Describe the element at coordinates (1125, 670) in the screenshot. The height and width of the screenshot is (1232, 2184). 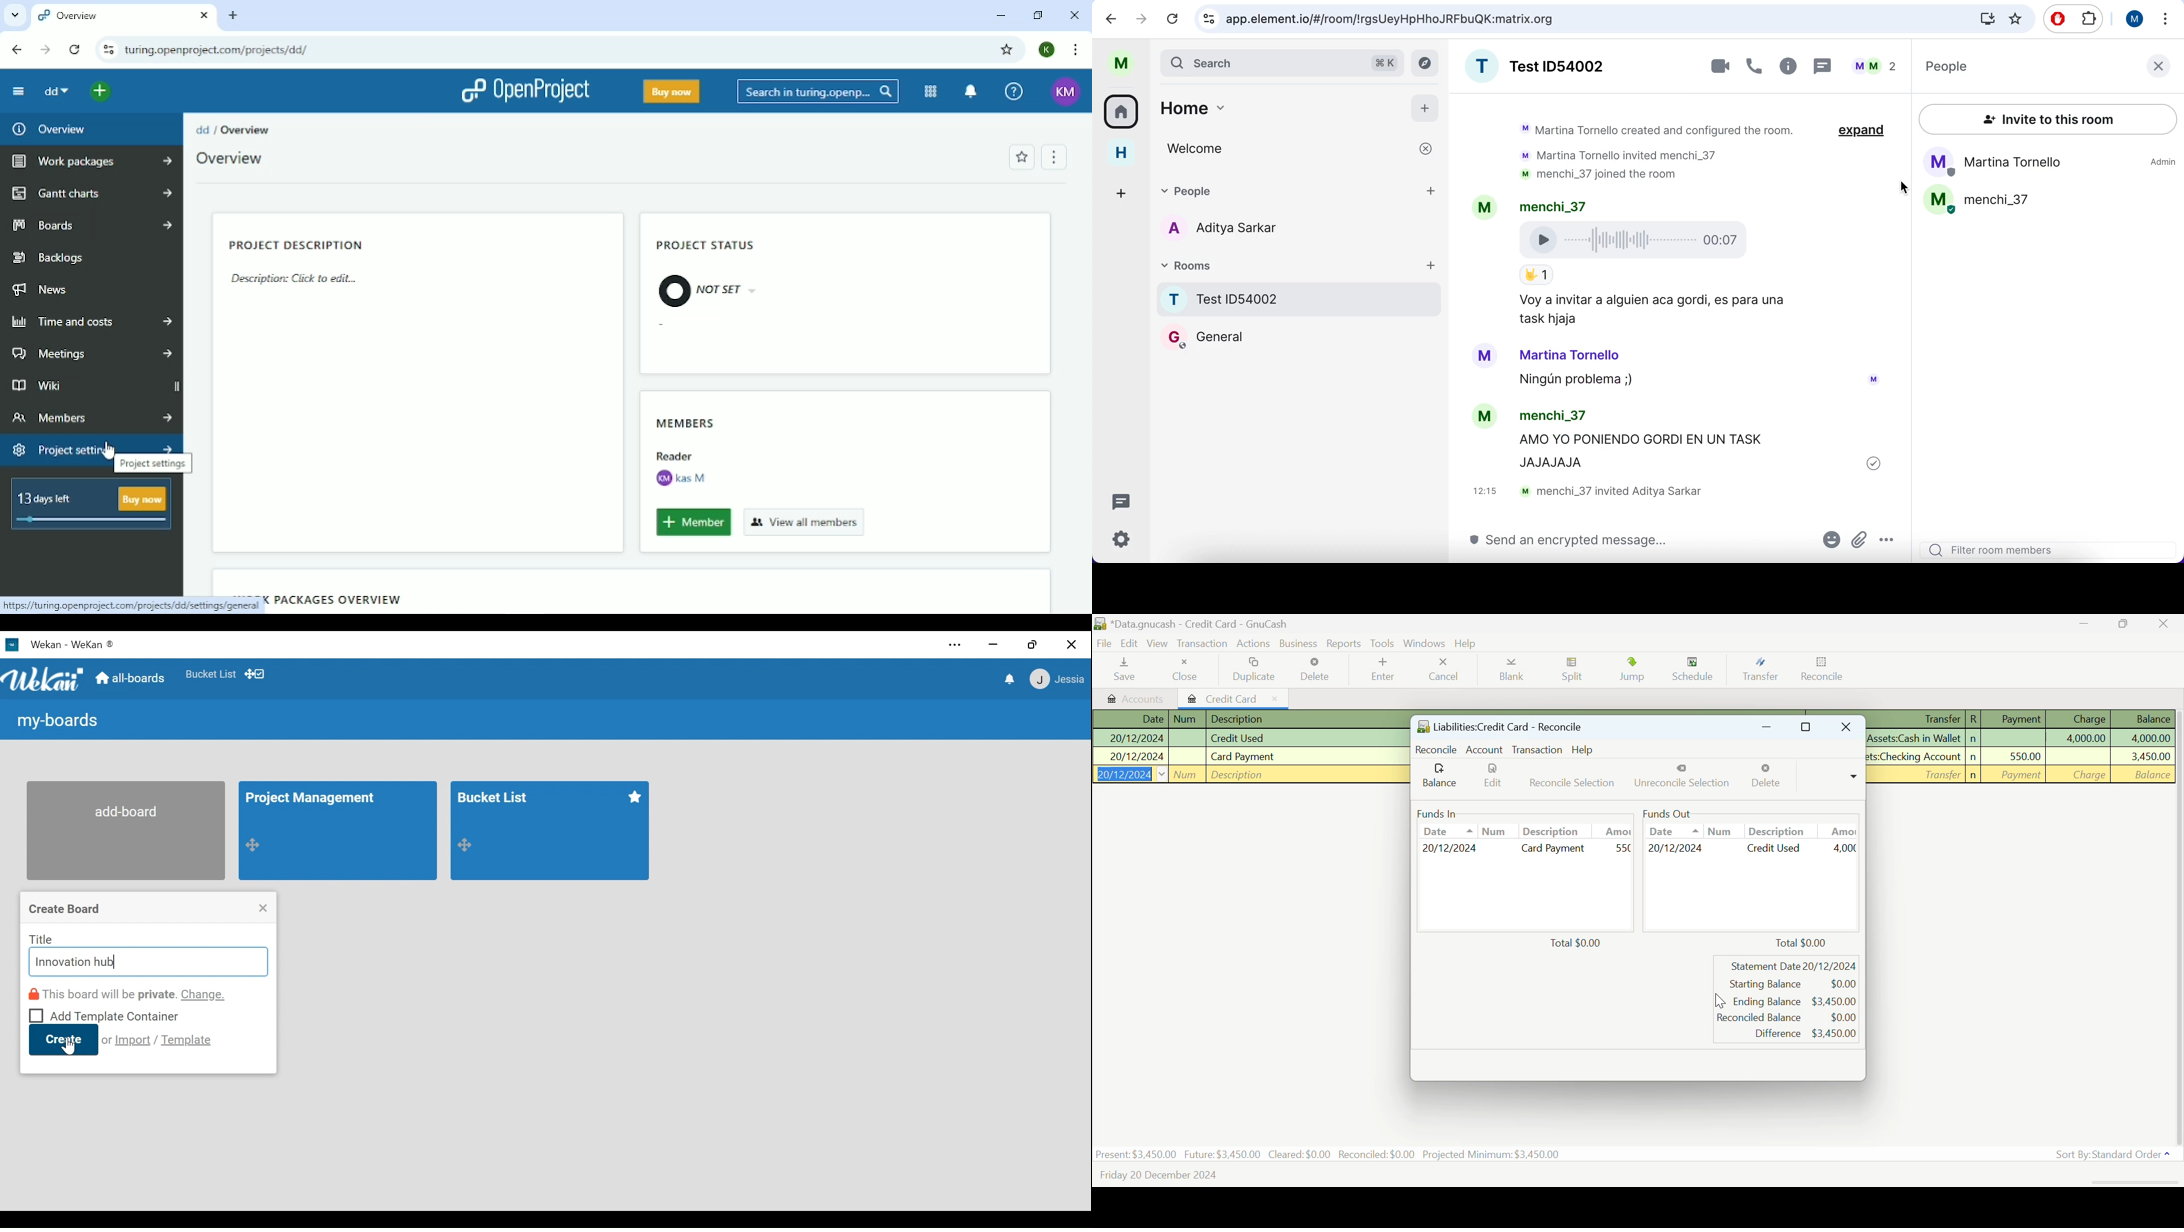
I see `Save` at that location.